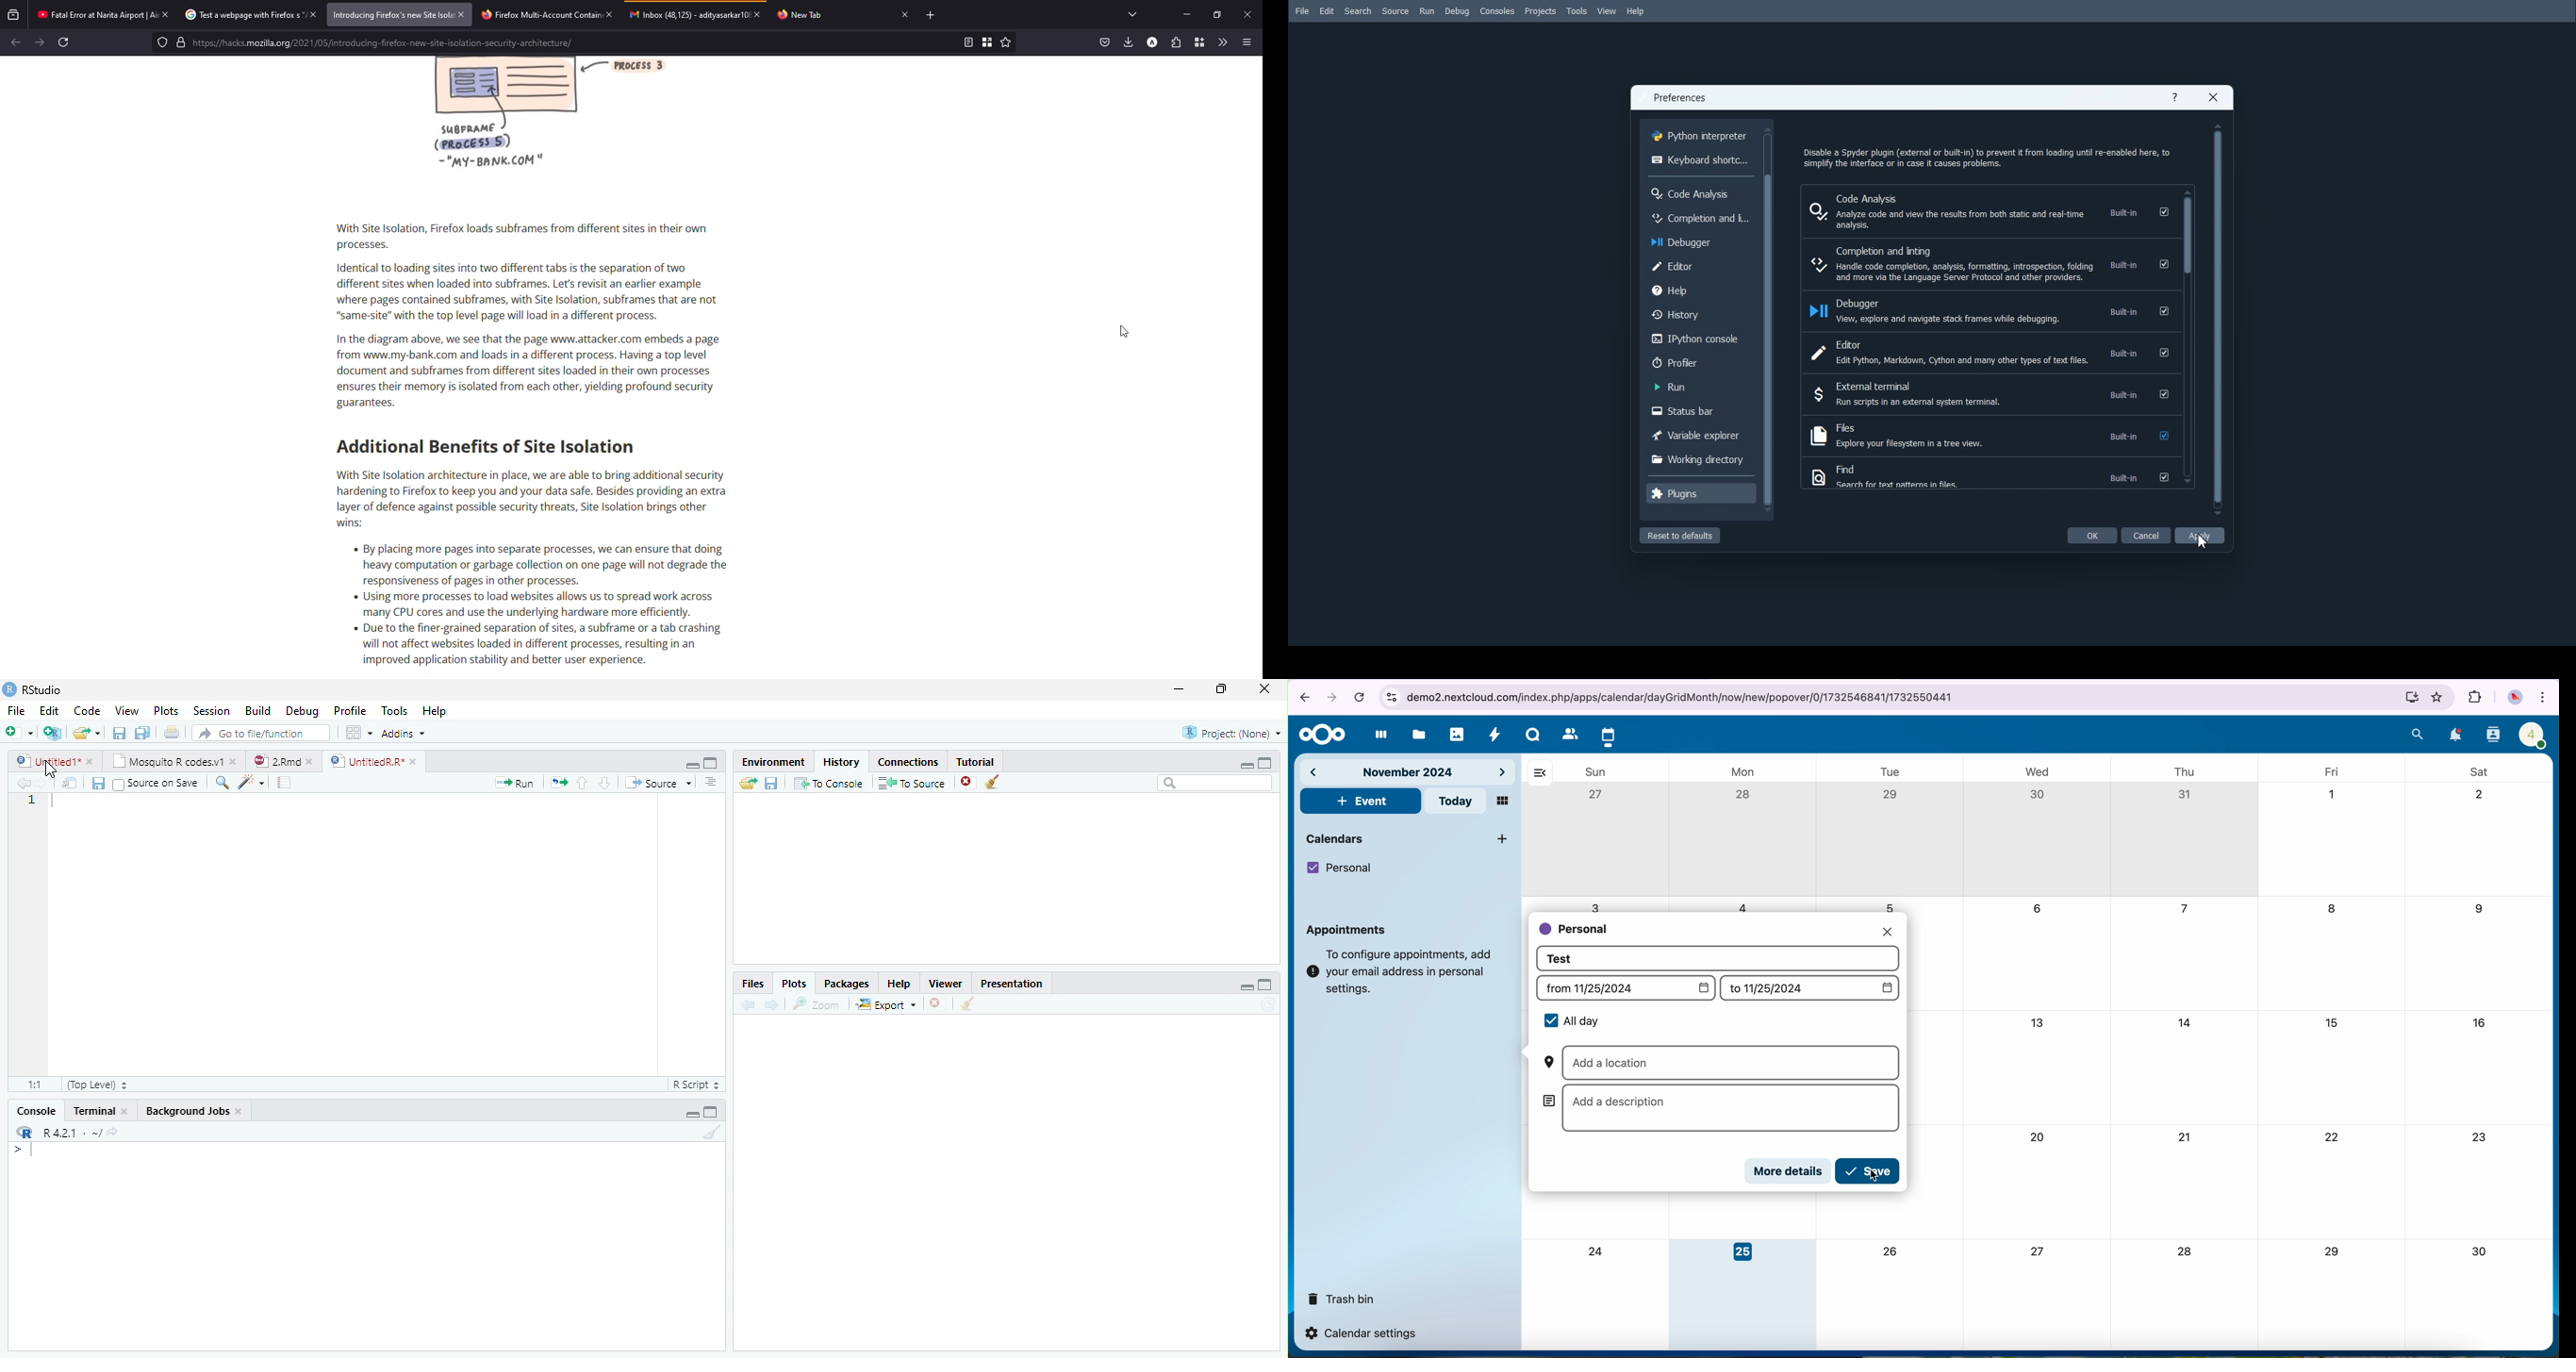  Describe the element at coordinates (357, 733) in the screenshot. I see `Wrokspace panes` at that location.